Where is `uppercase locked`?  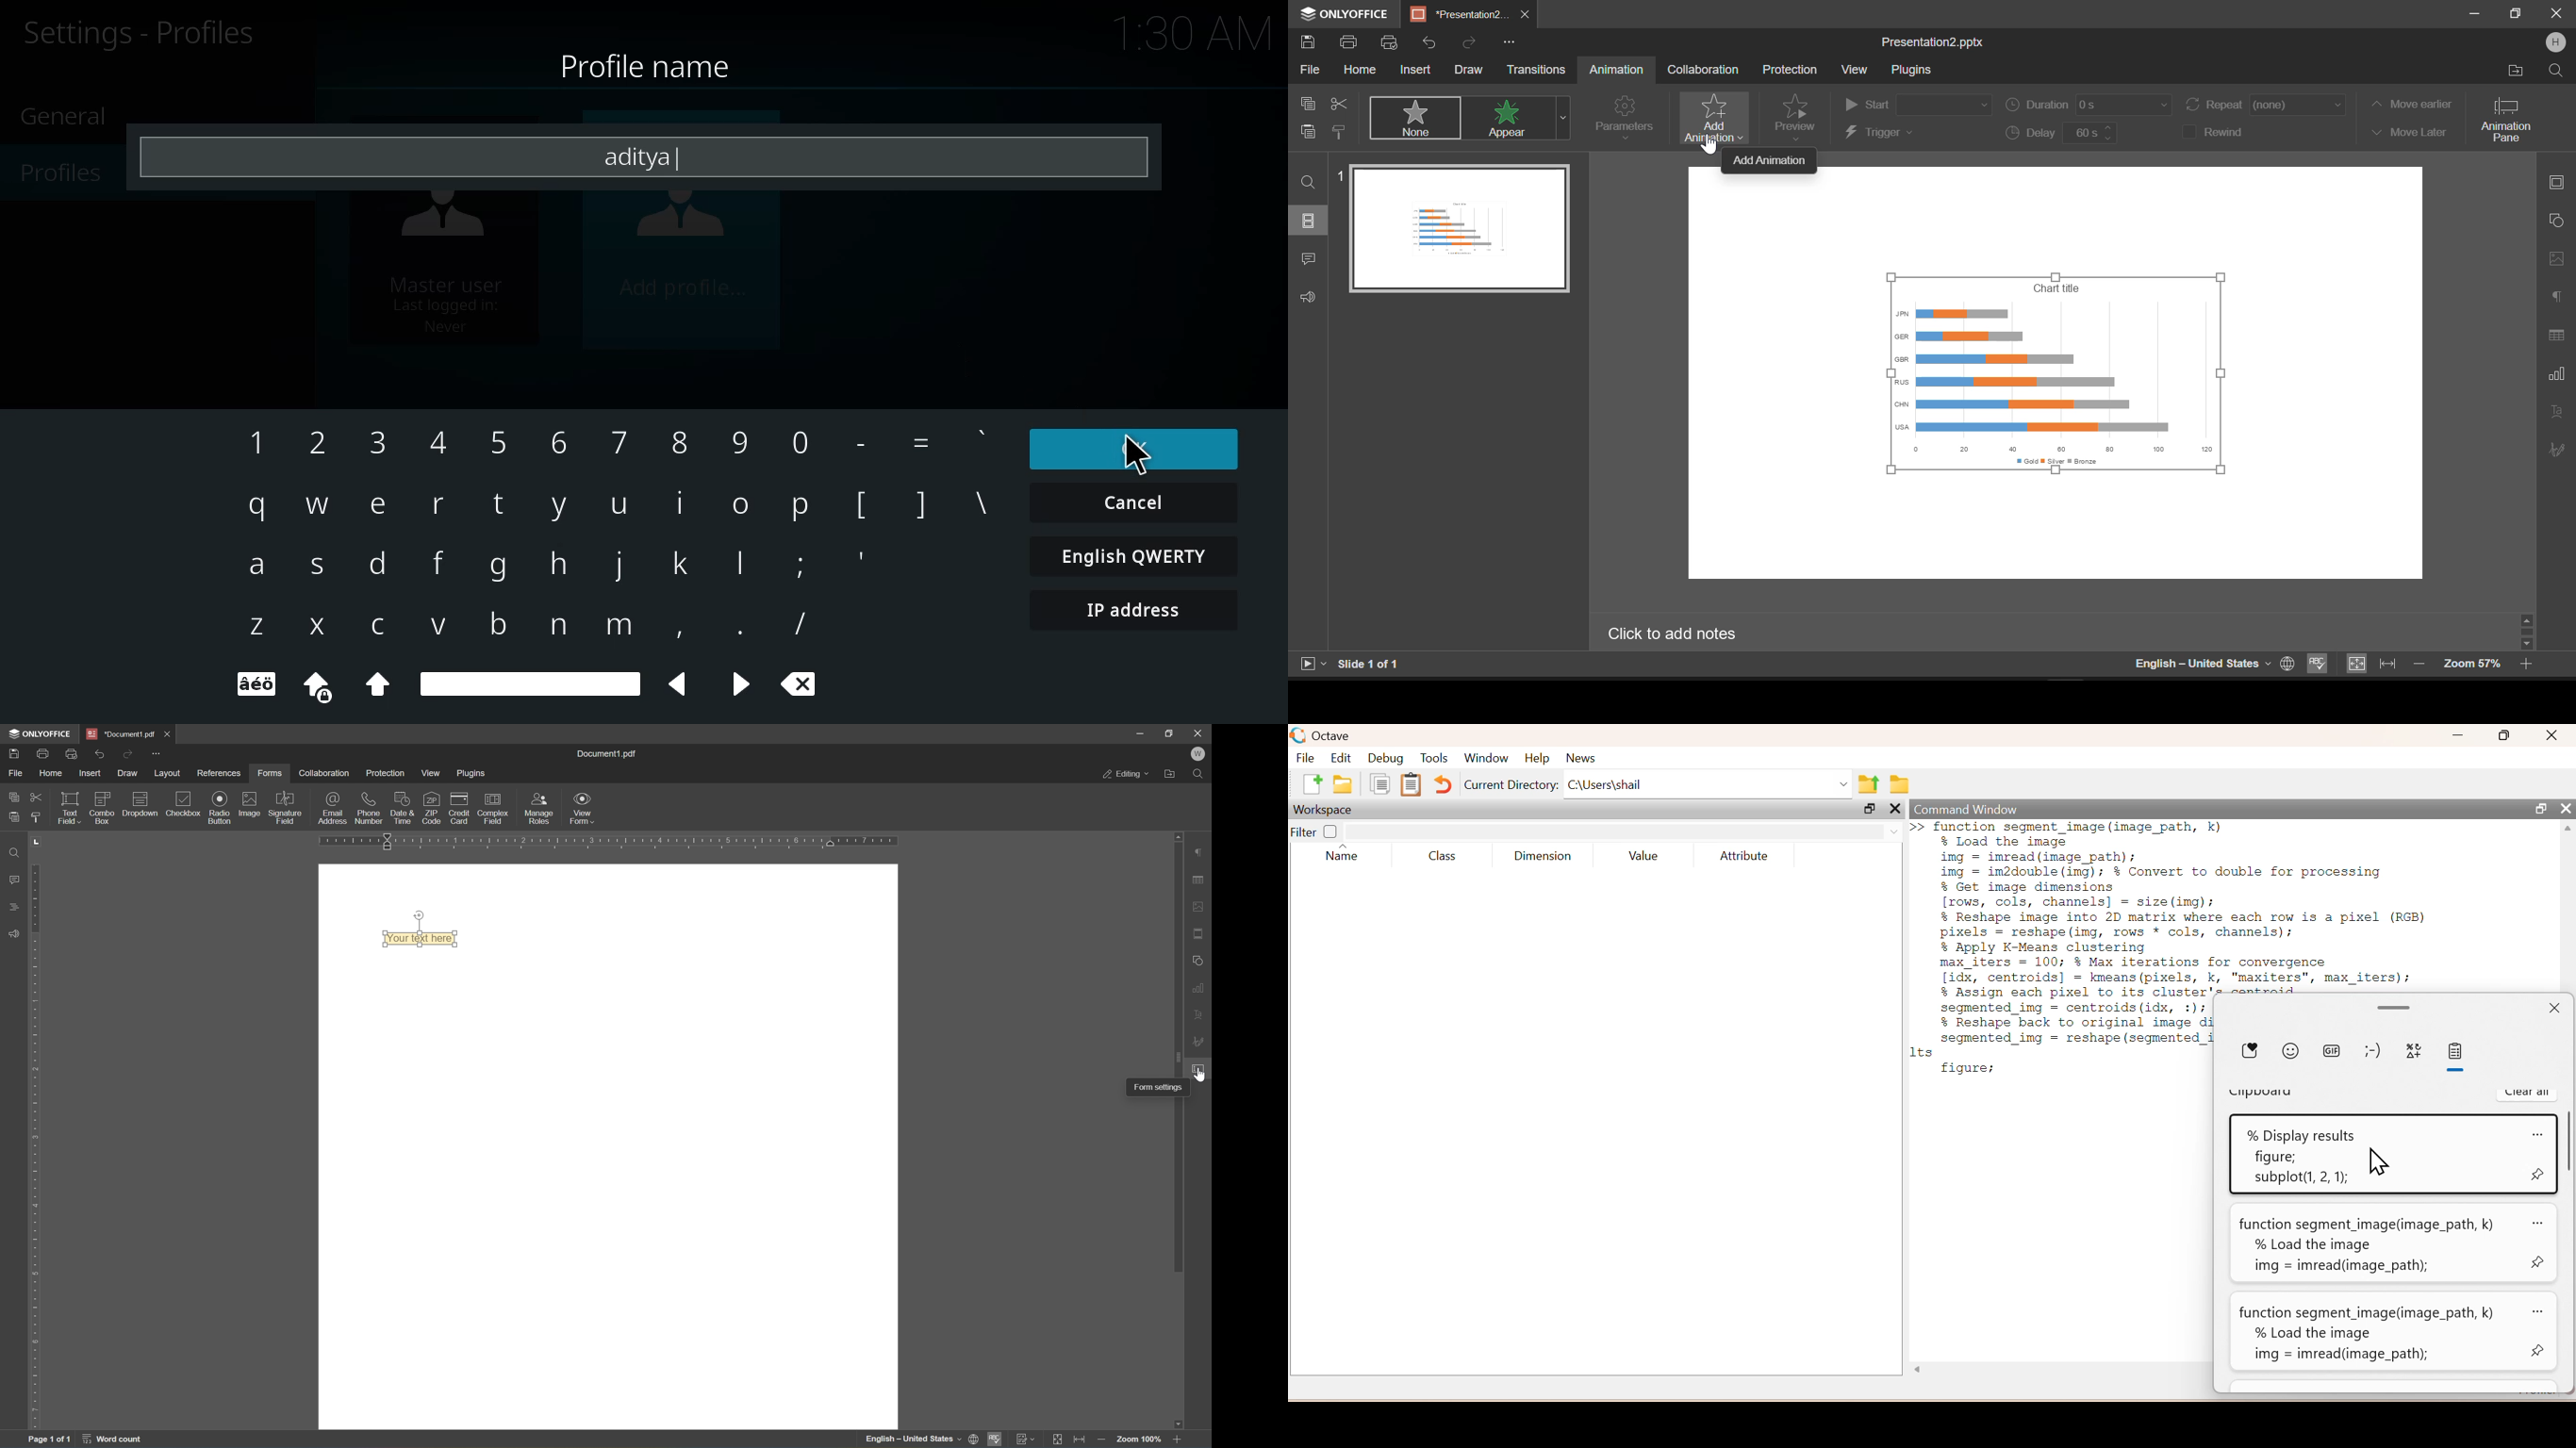
uppercase locked is located at coordinates (319, 692).